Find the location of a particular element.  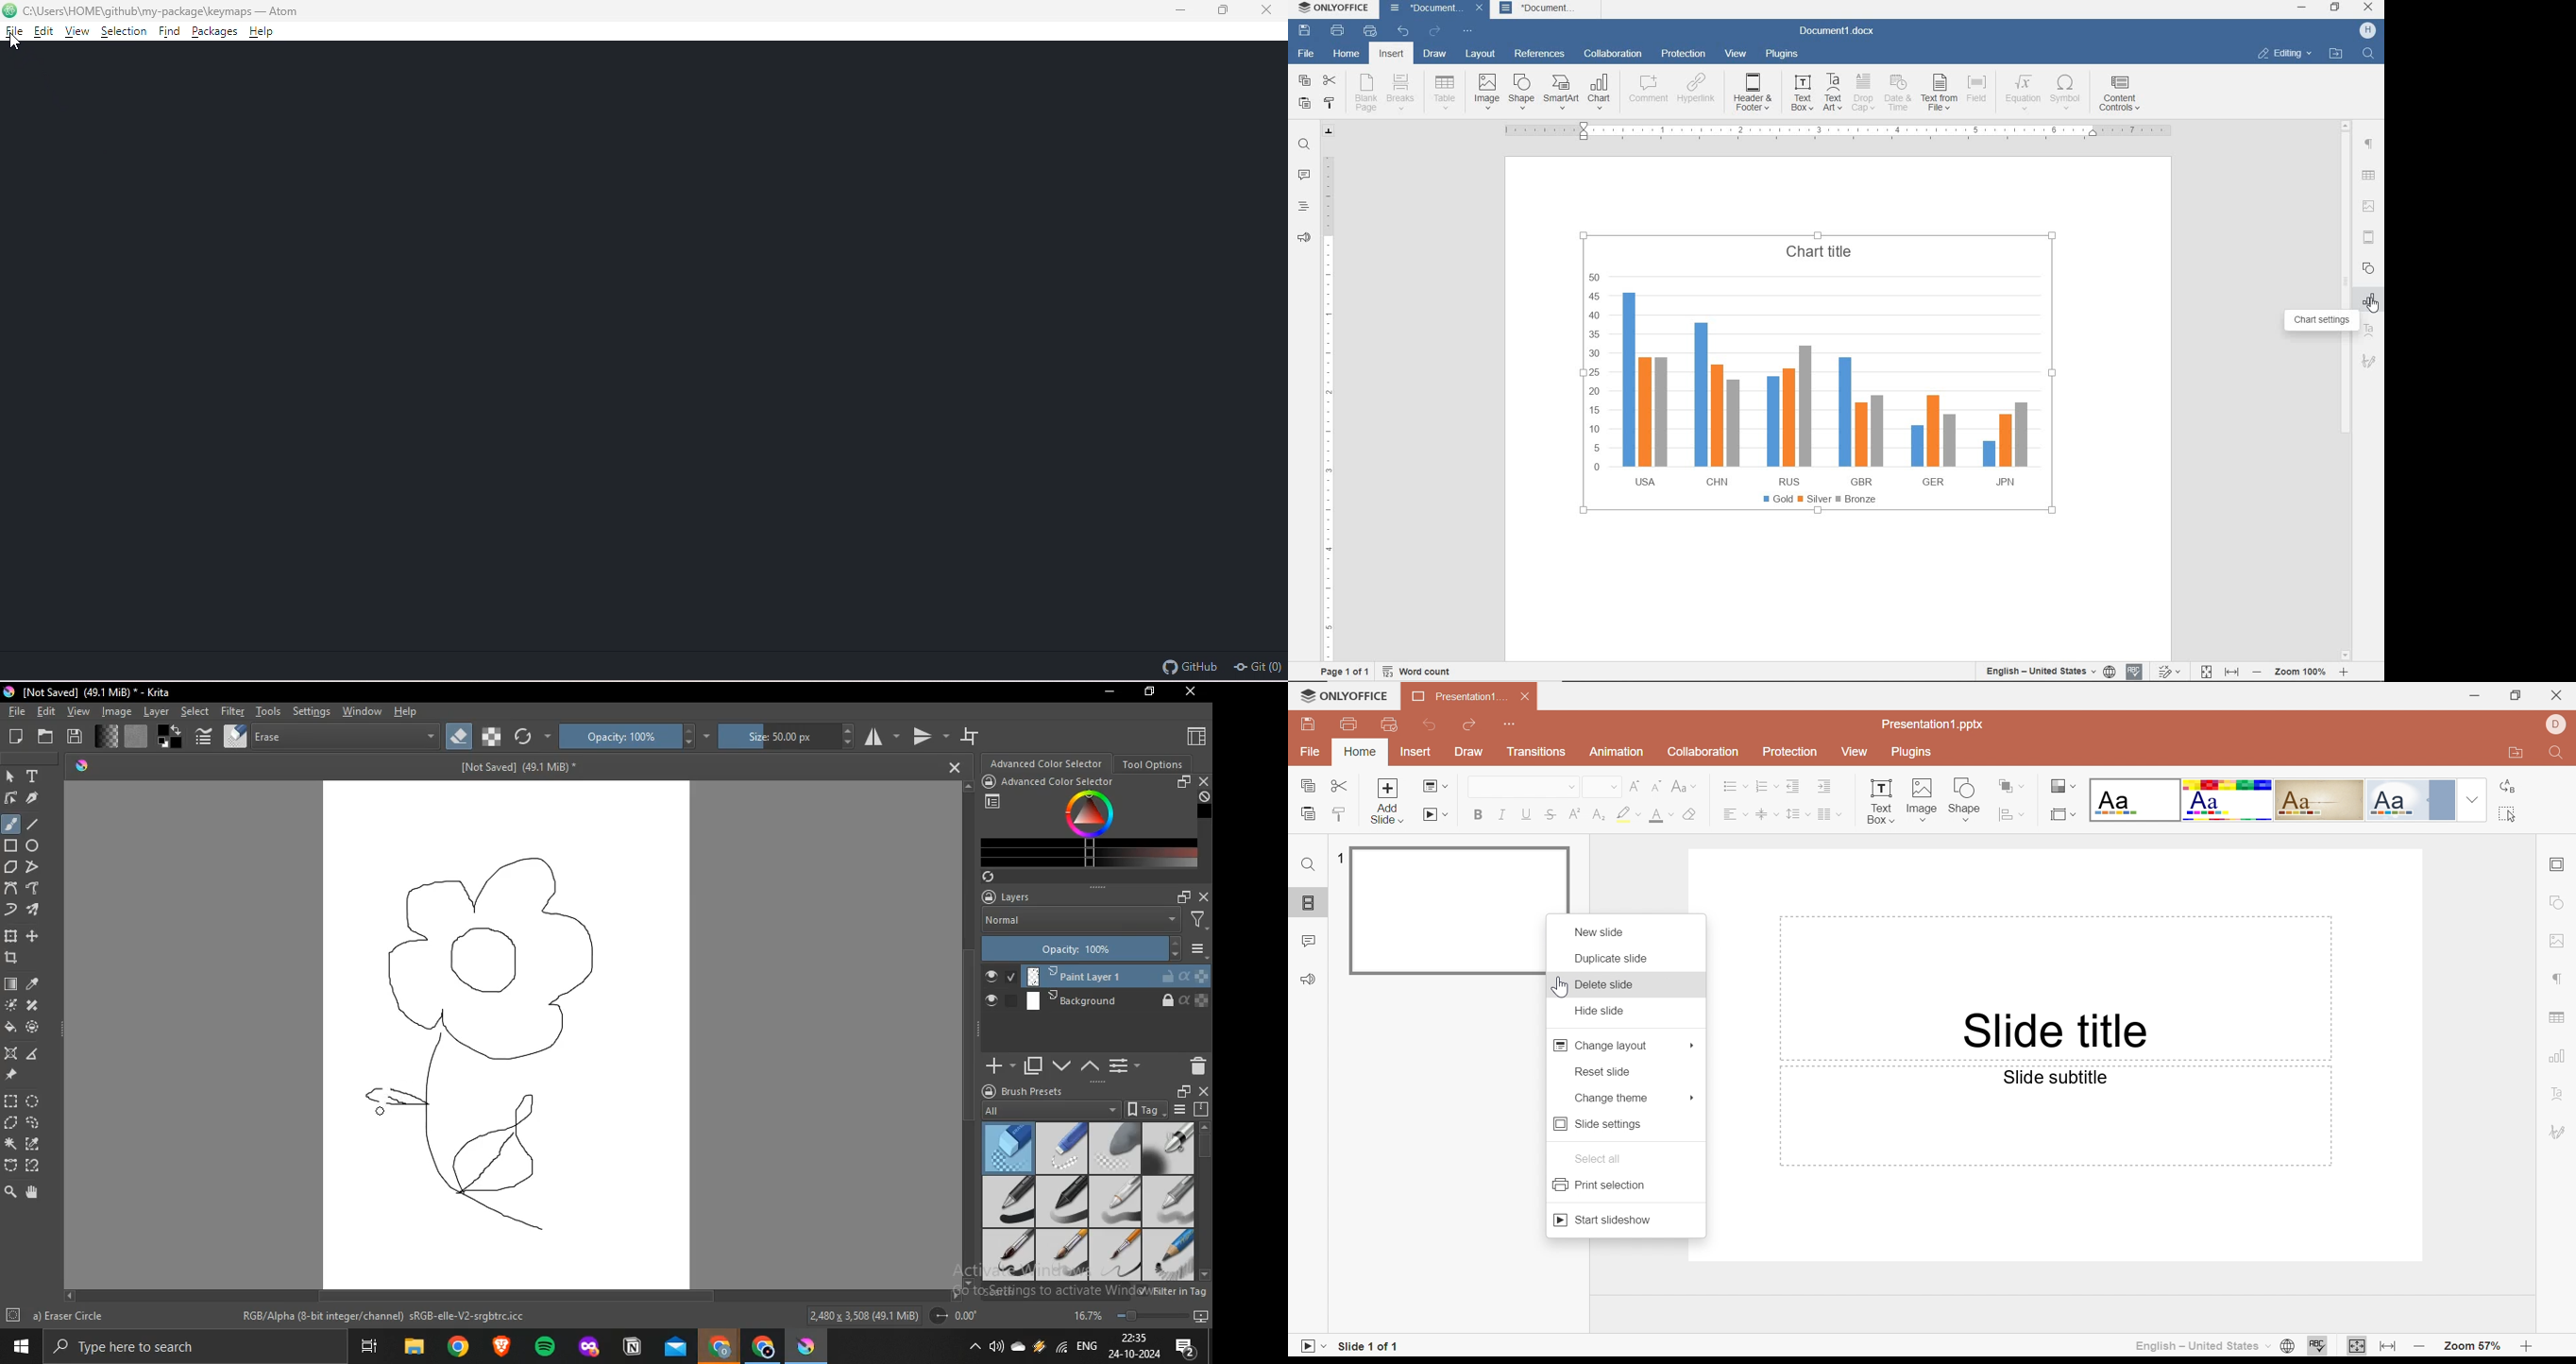

All is located at coordinates (1049, 1108).